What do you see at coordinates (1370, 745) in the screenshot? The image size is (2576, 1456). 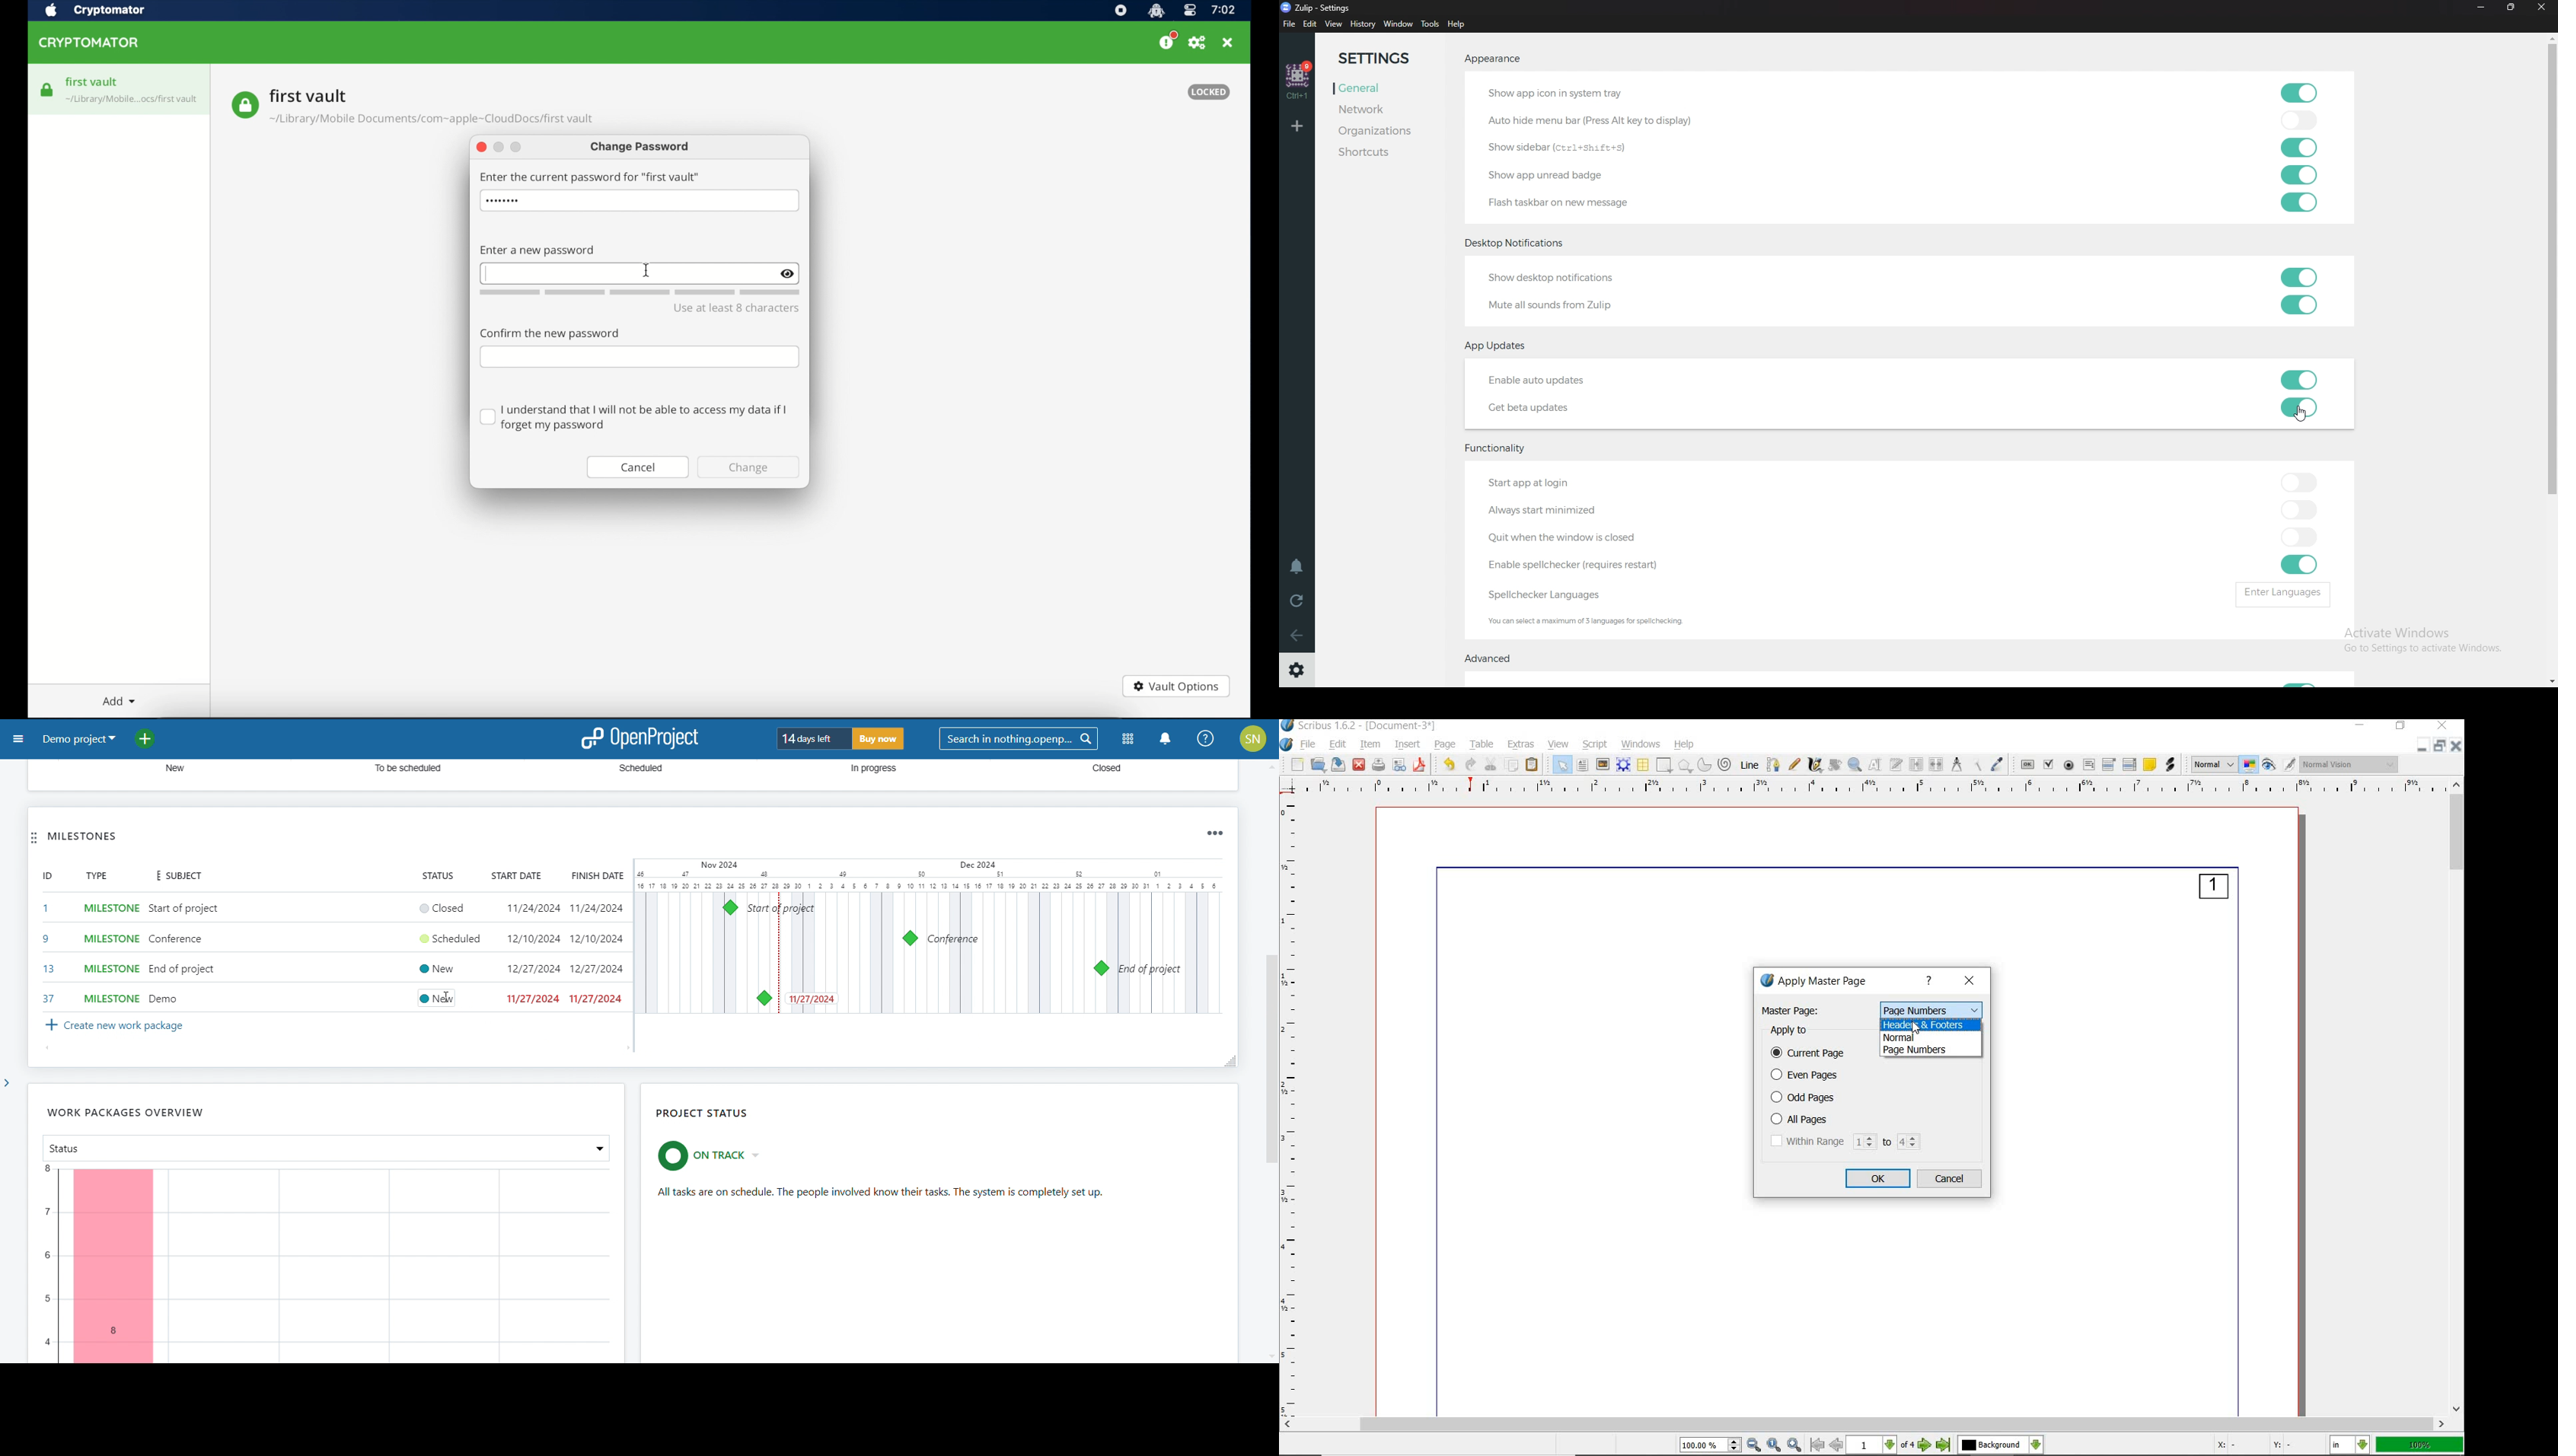 I see `item` at bounding box center [1370, 745].